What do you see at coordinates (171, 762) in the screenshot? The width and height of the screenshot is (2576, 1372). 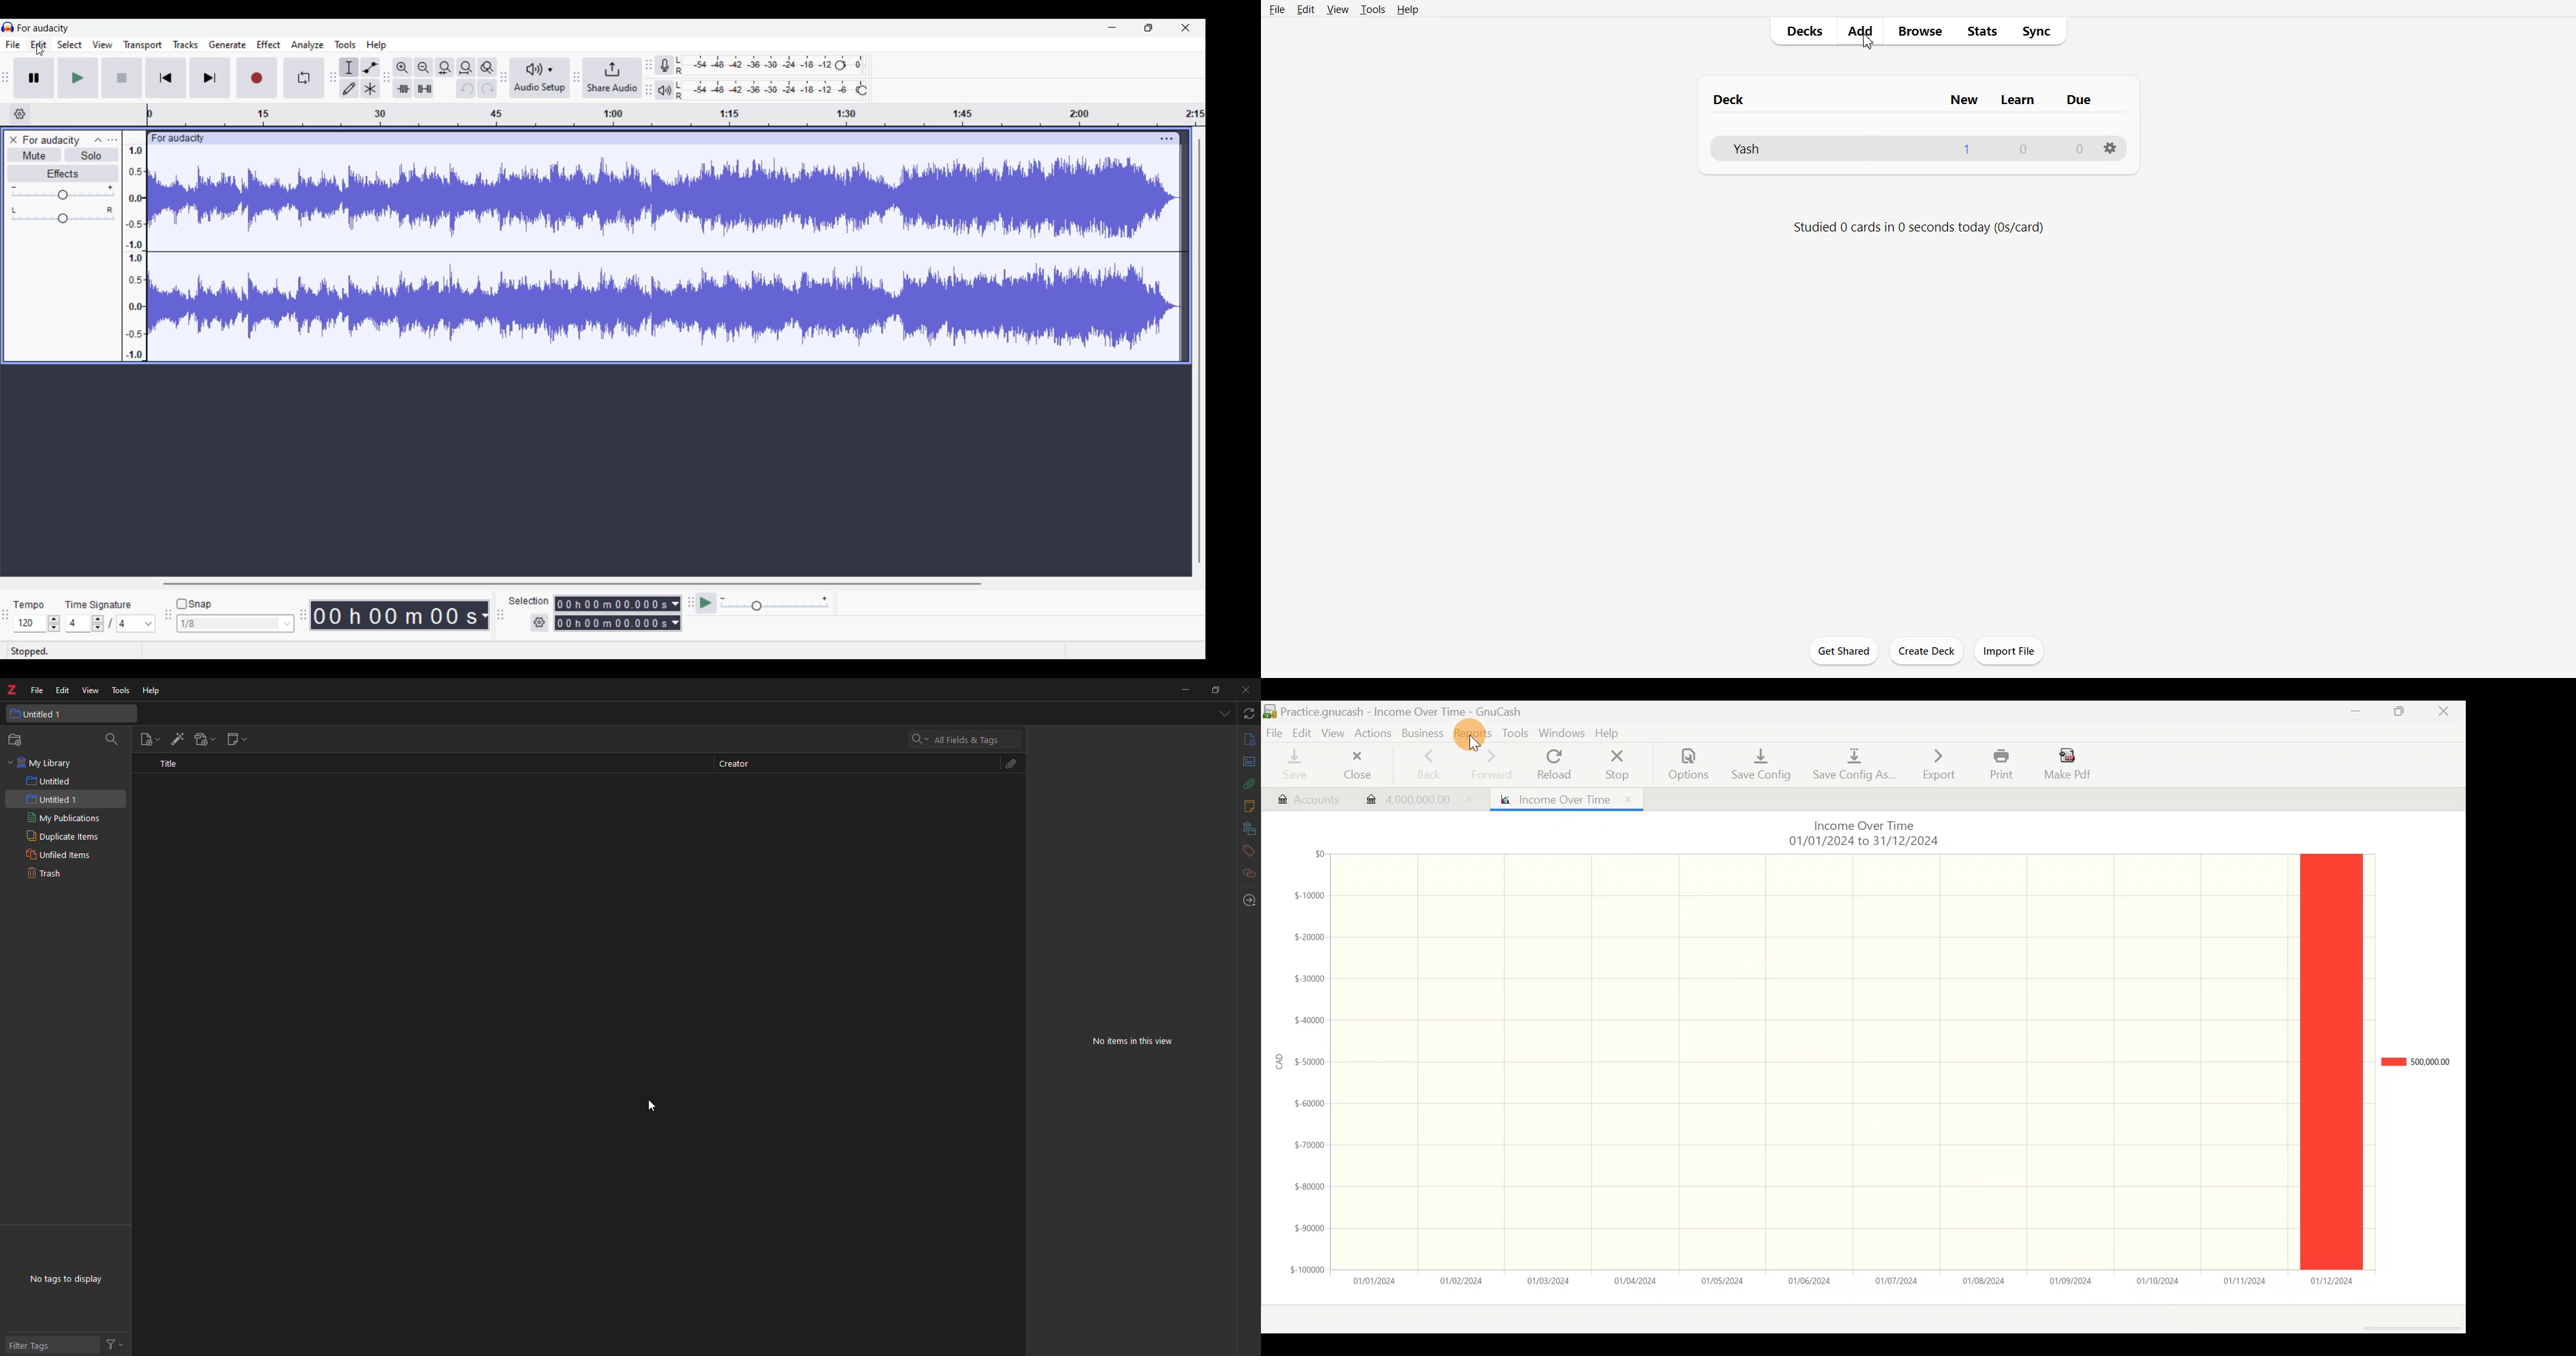 I see `title` at bounding box center [171, 762].